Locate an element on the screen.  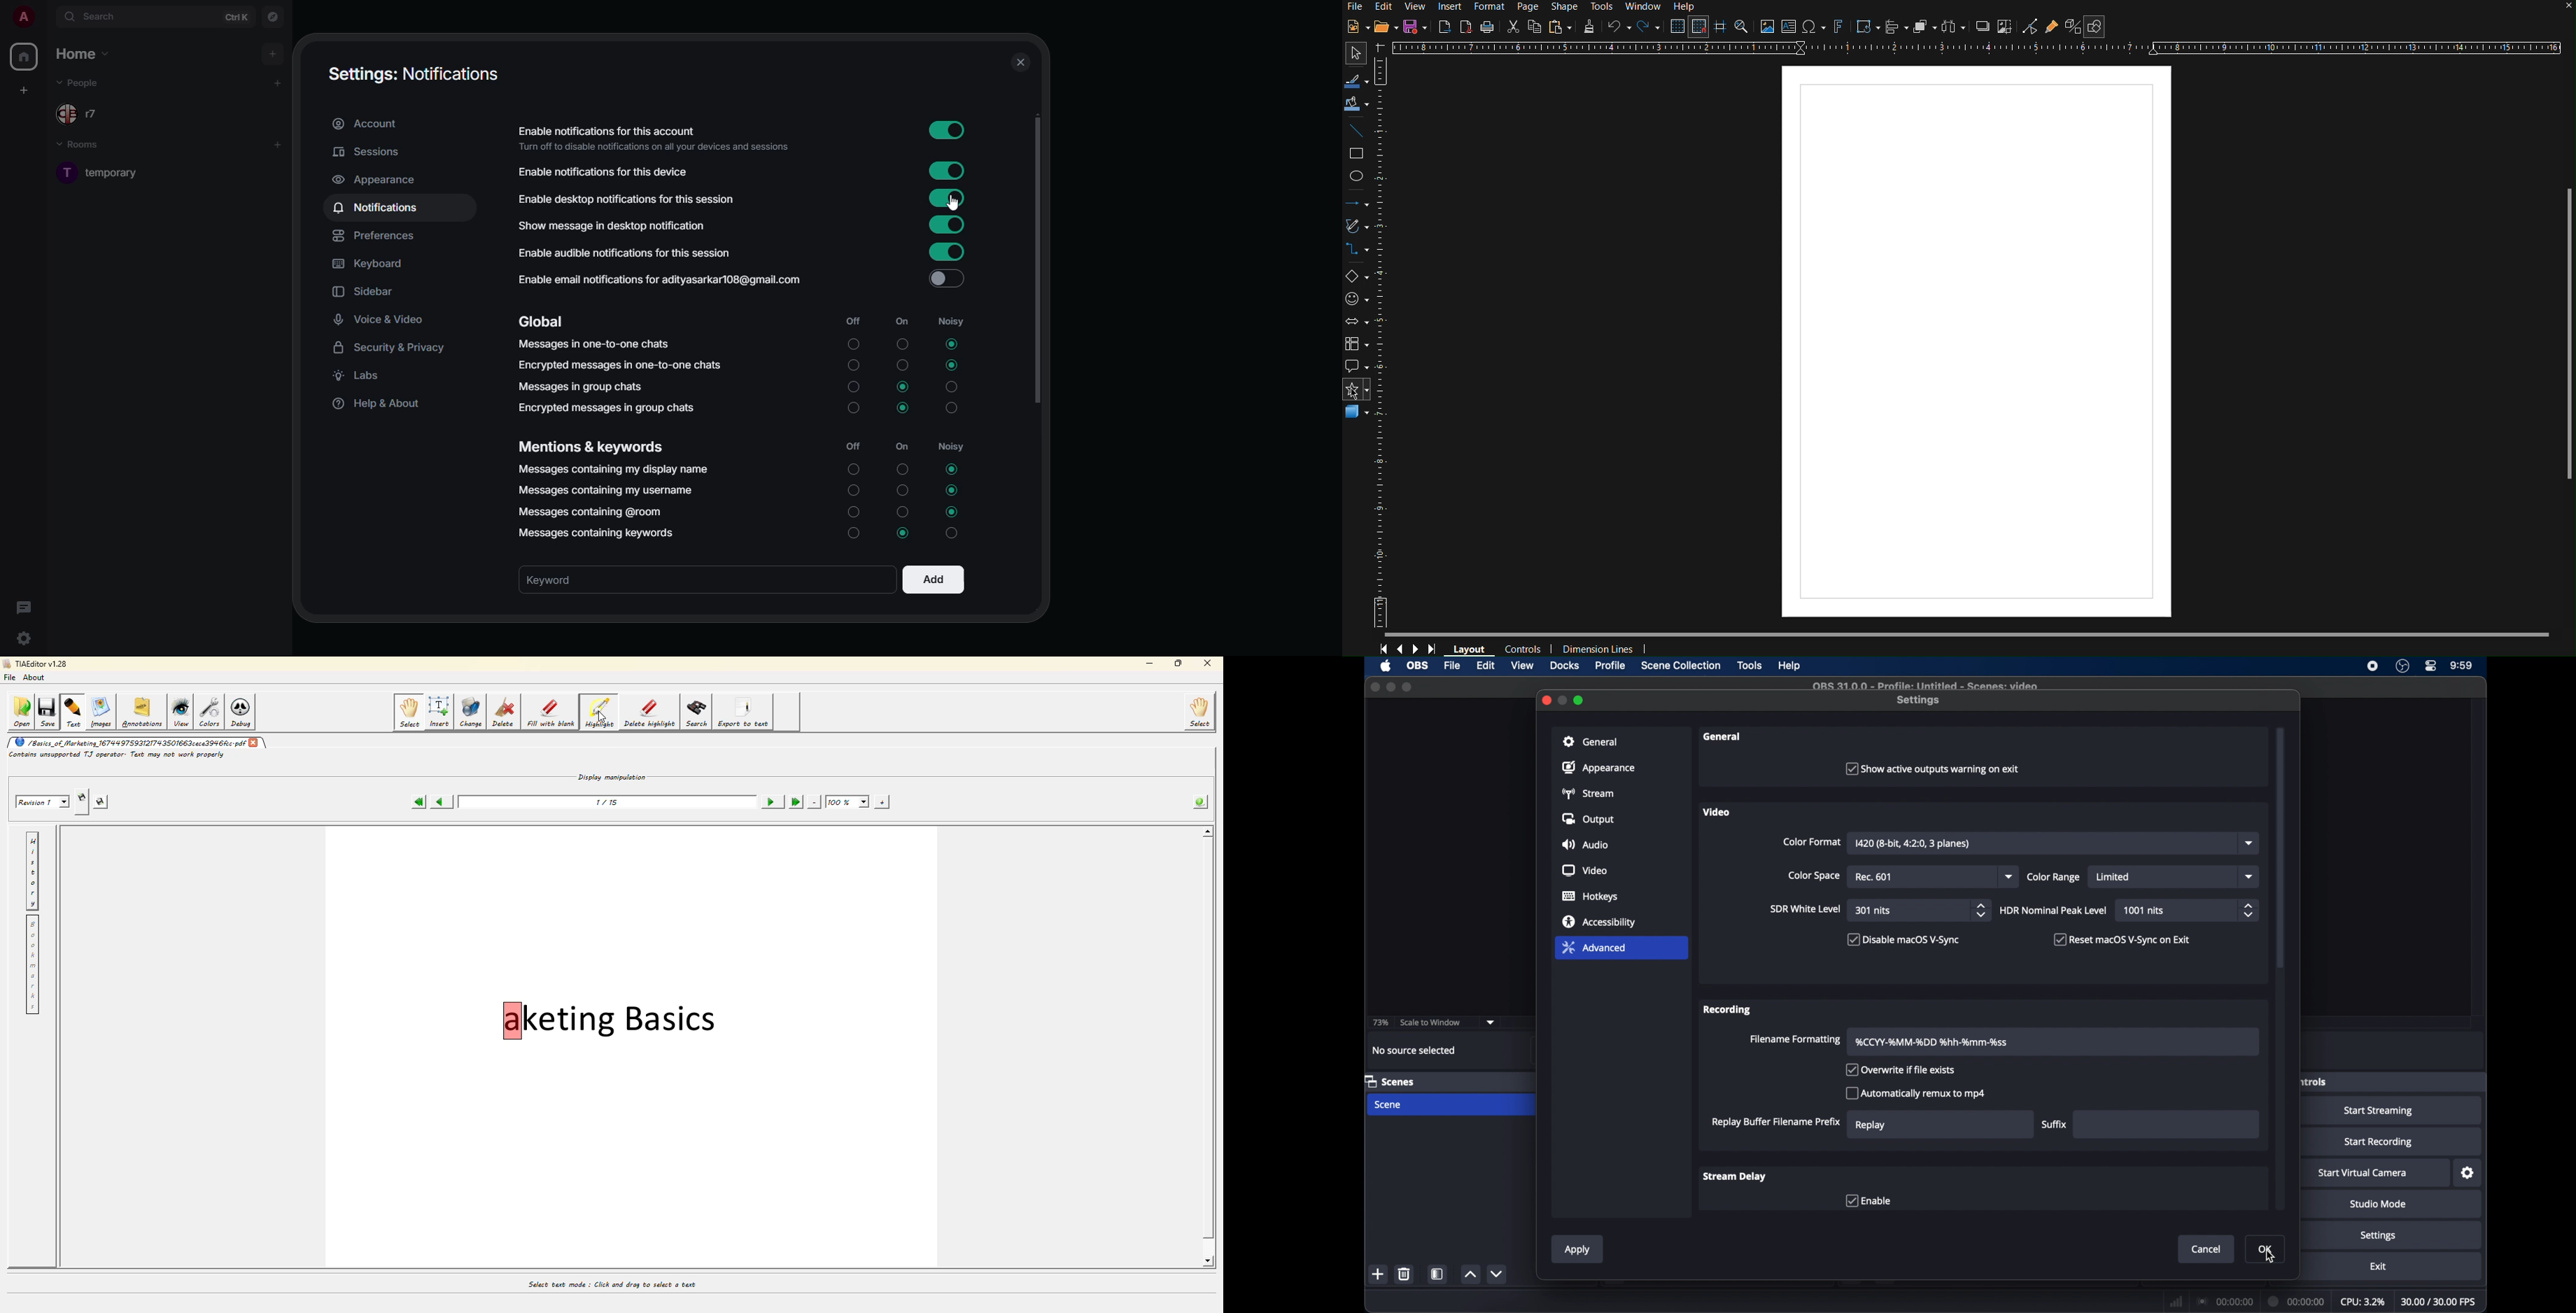
Insert Image is located at coordinates (1768, 28).